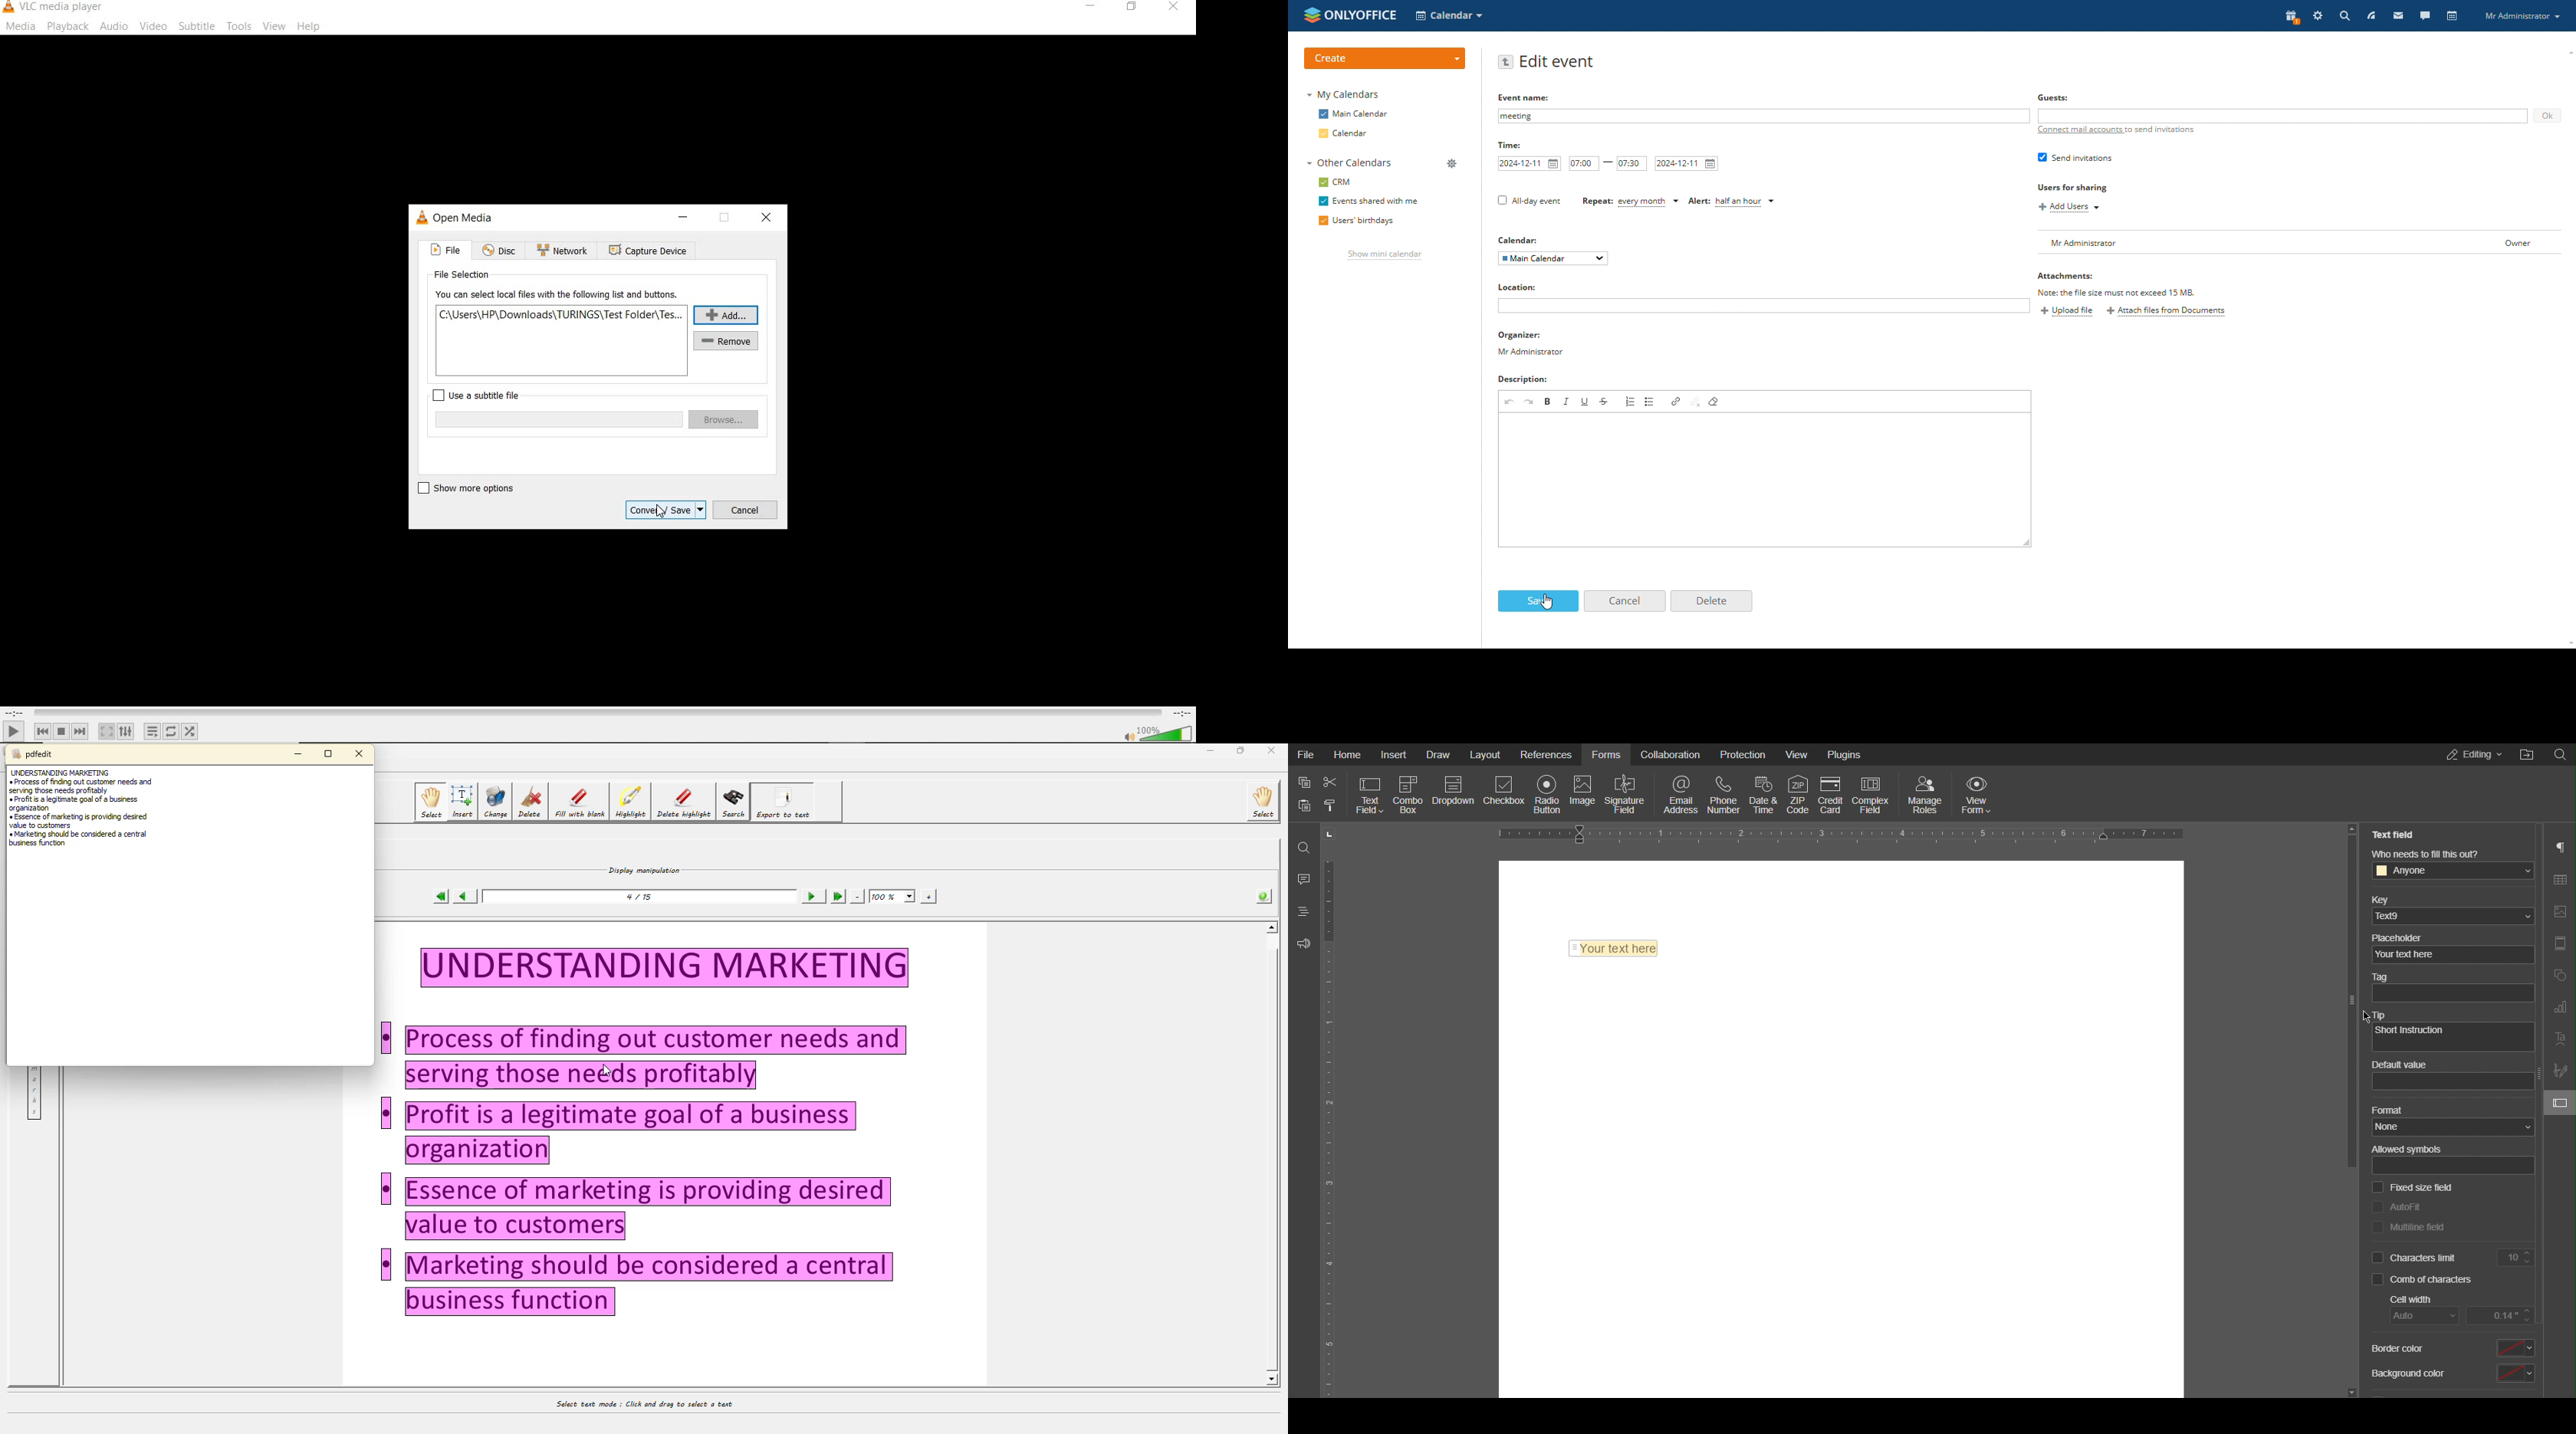  I want to click on select application, so click(1450, 15).